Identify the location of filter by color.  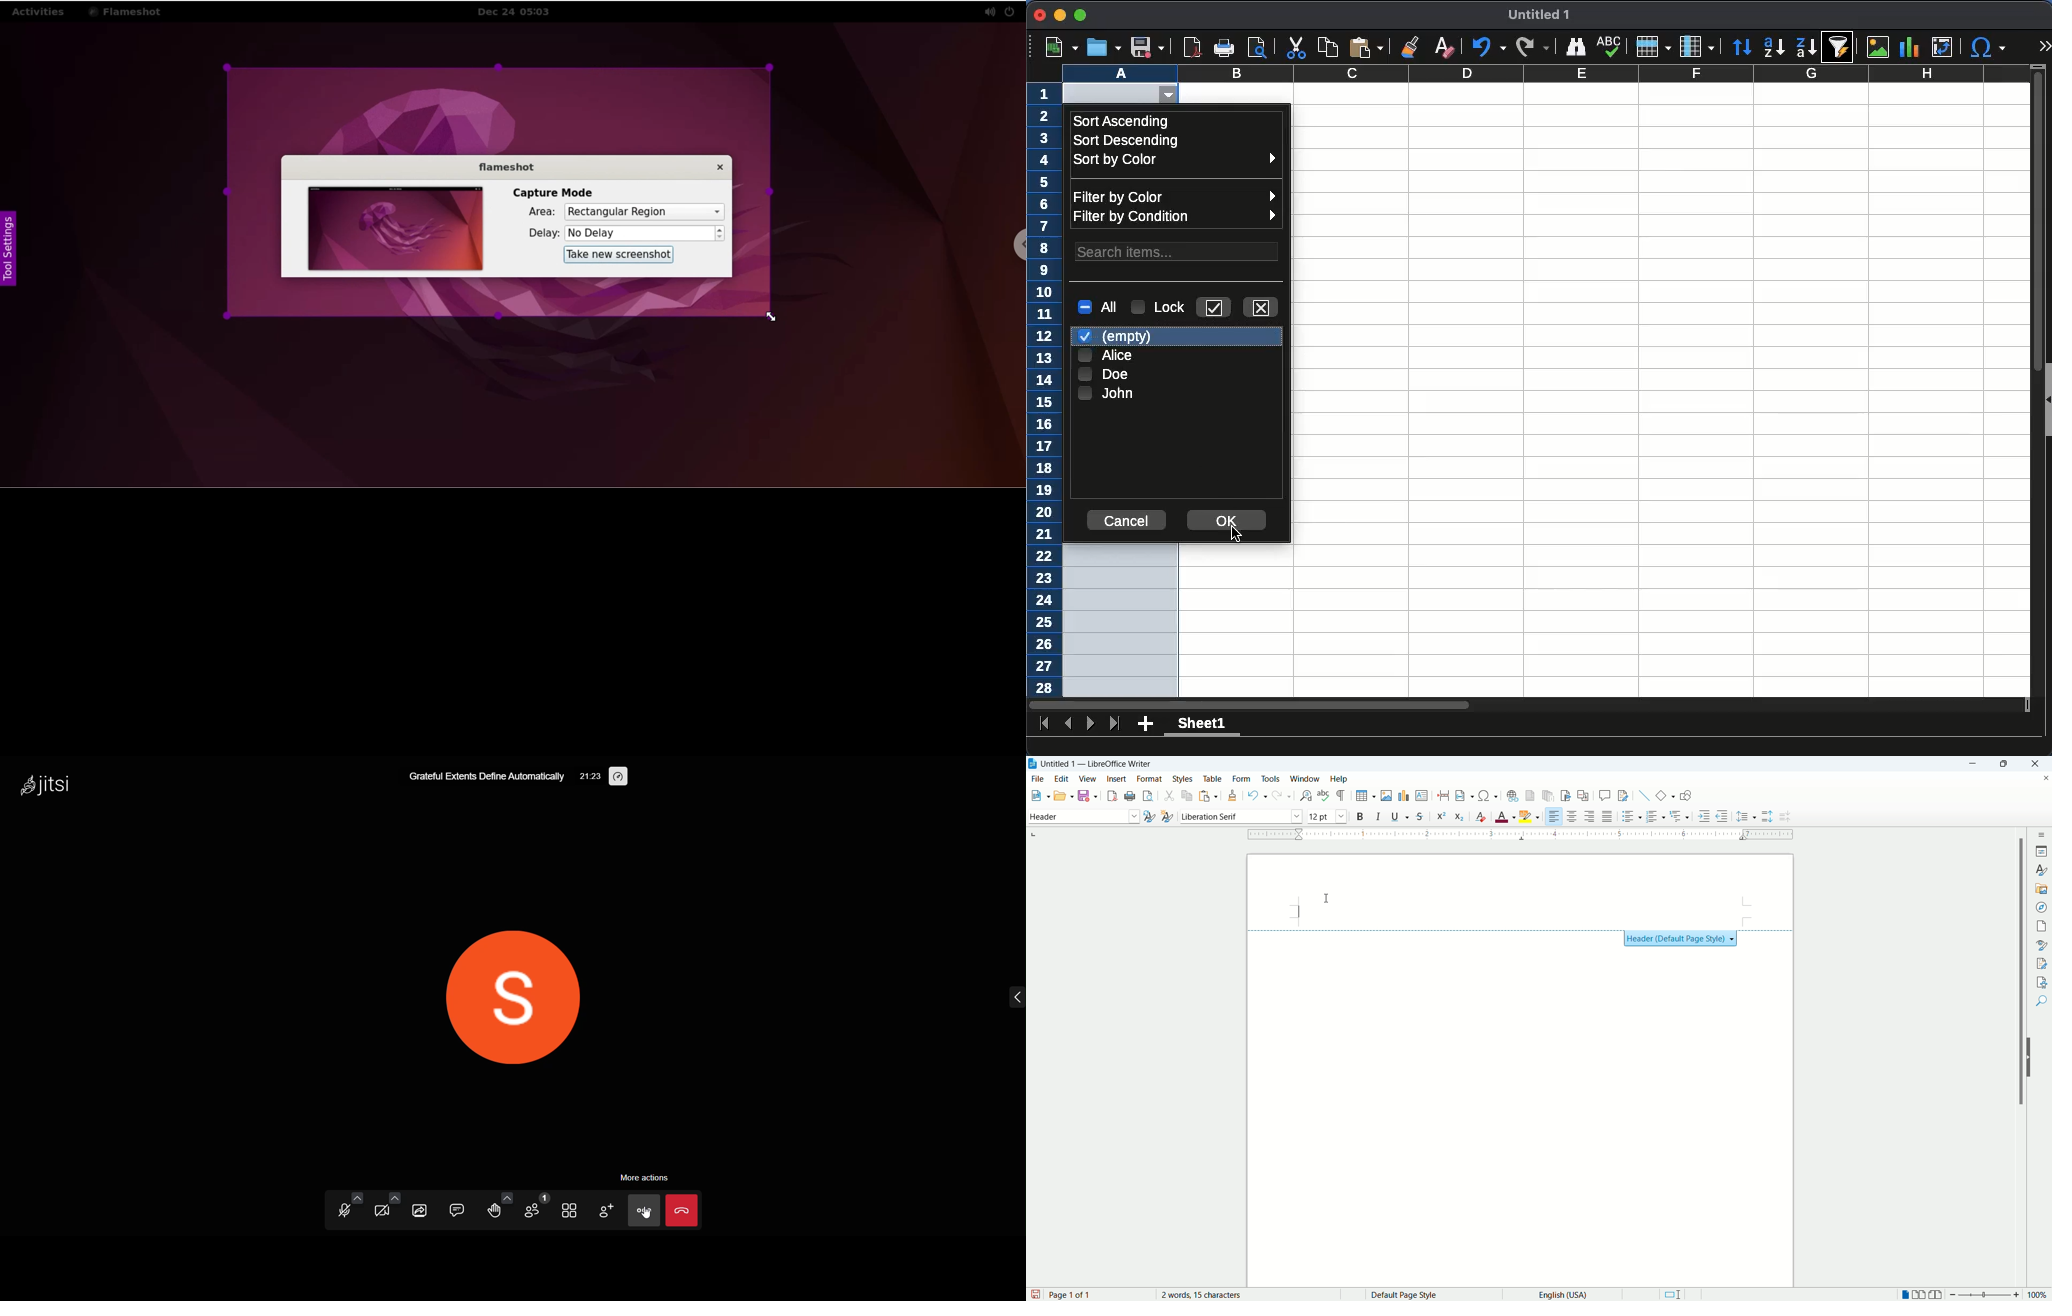
(1175, 196).